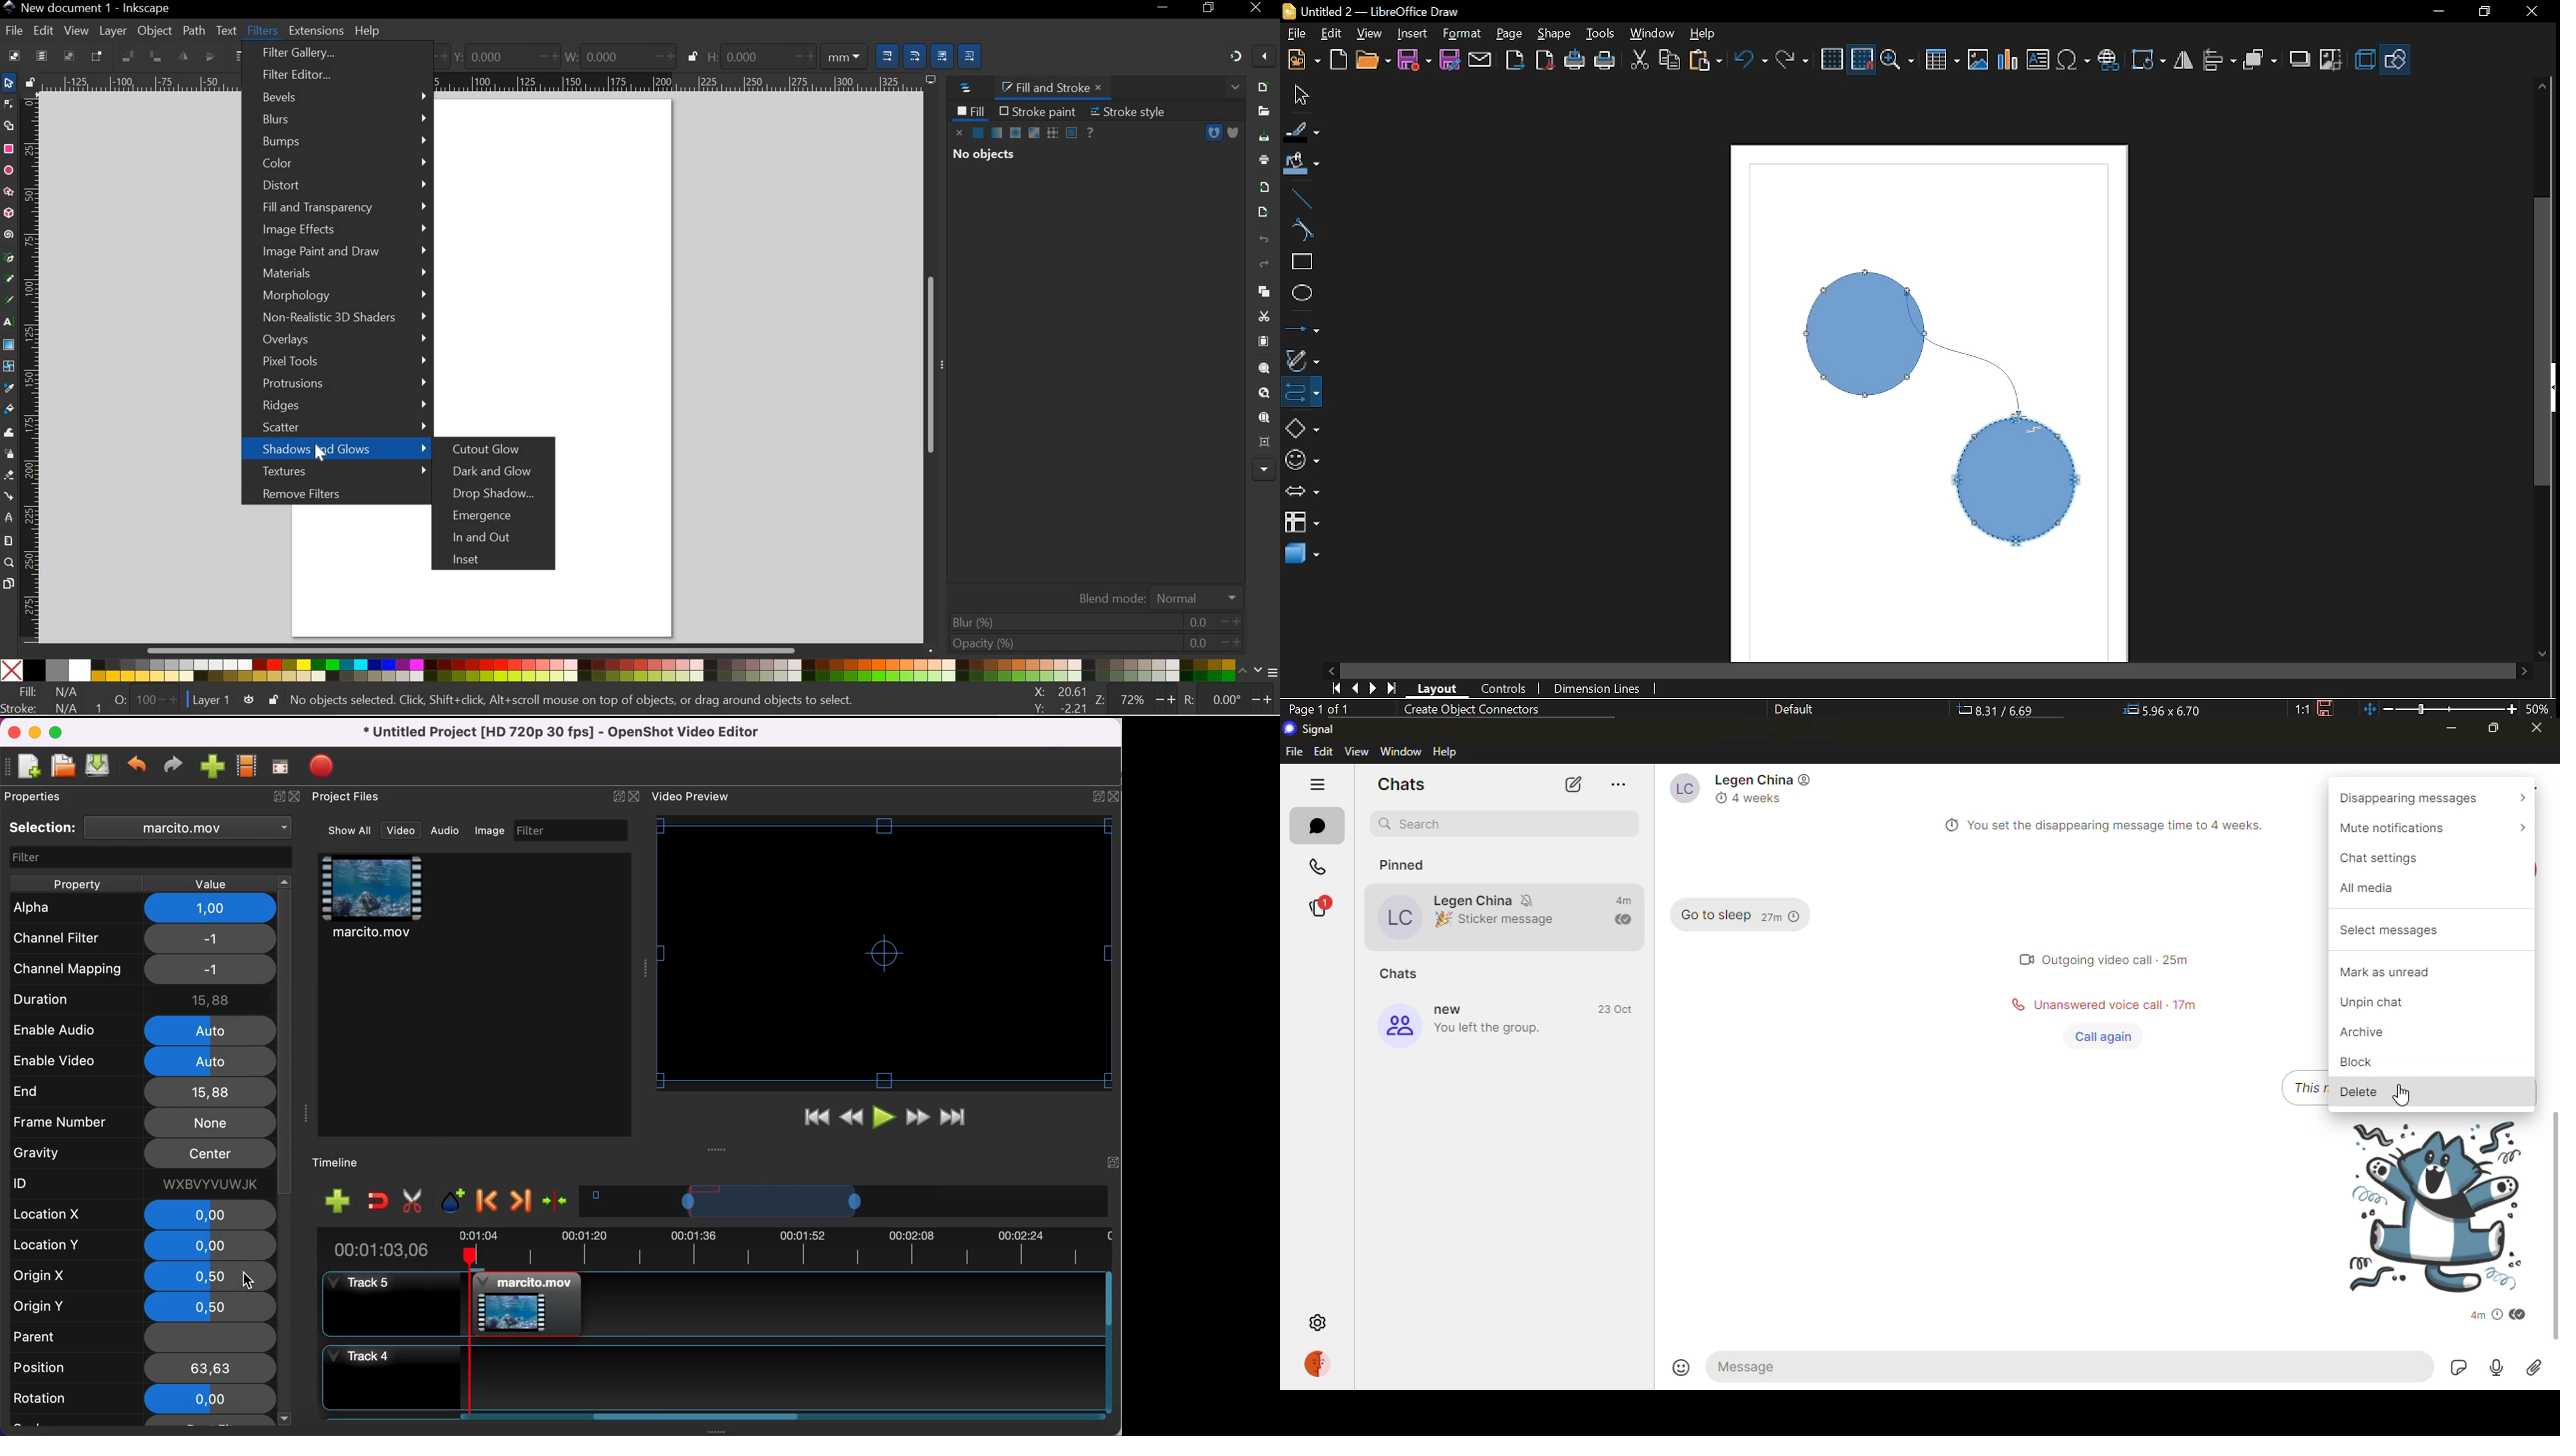 The height and width of the screenshot is (1456, 2576). Describe the element at coordinates (1509, 689) in the screenshot. I see `Control` at that location.